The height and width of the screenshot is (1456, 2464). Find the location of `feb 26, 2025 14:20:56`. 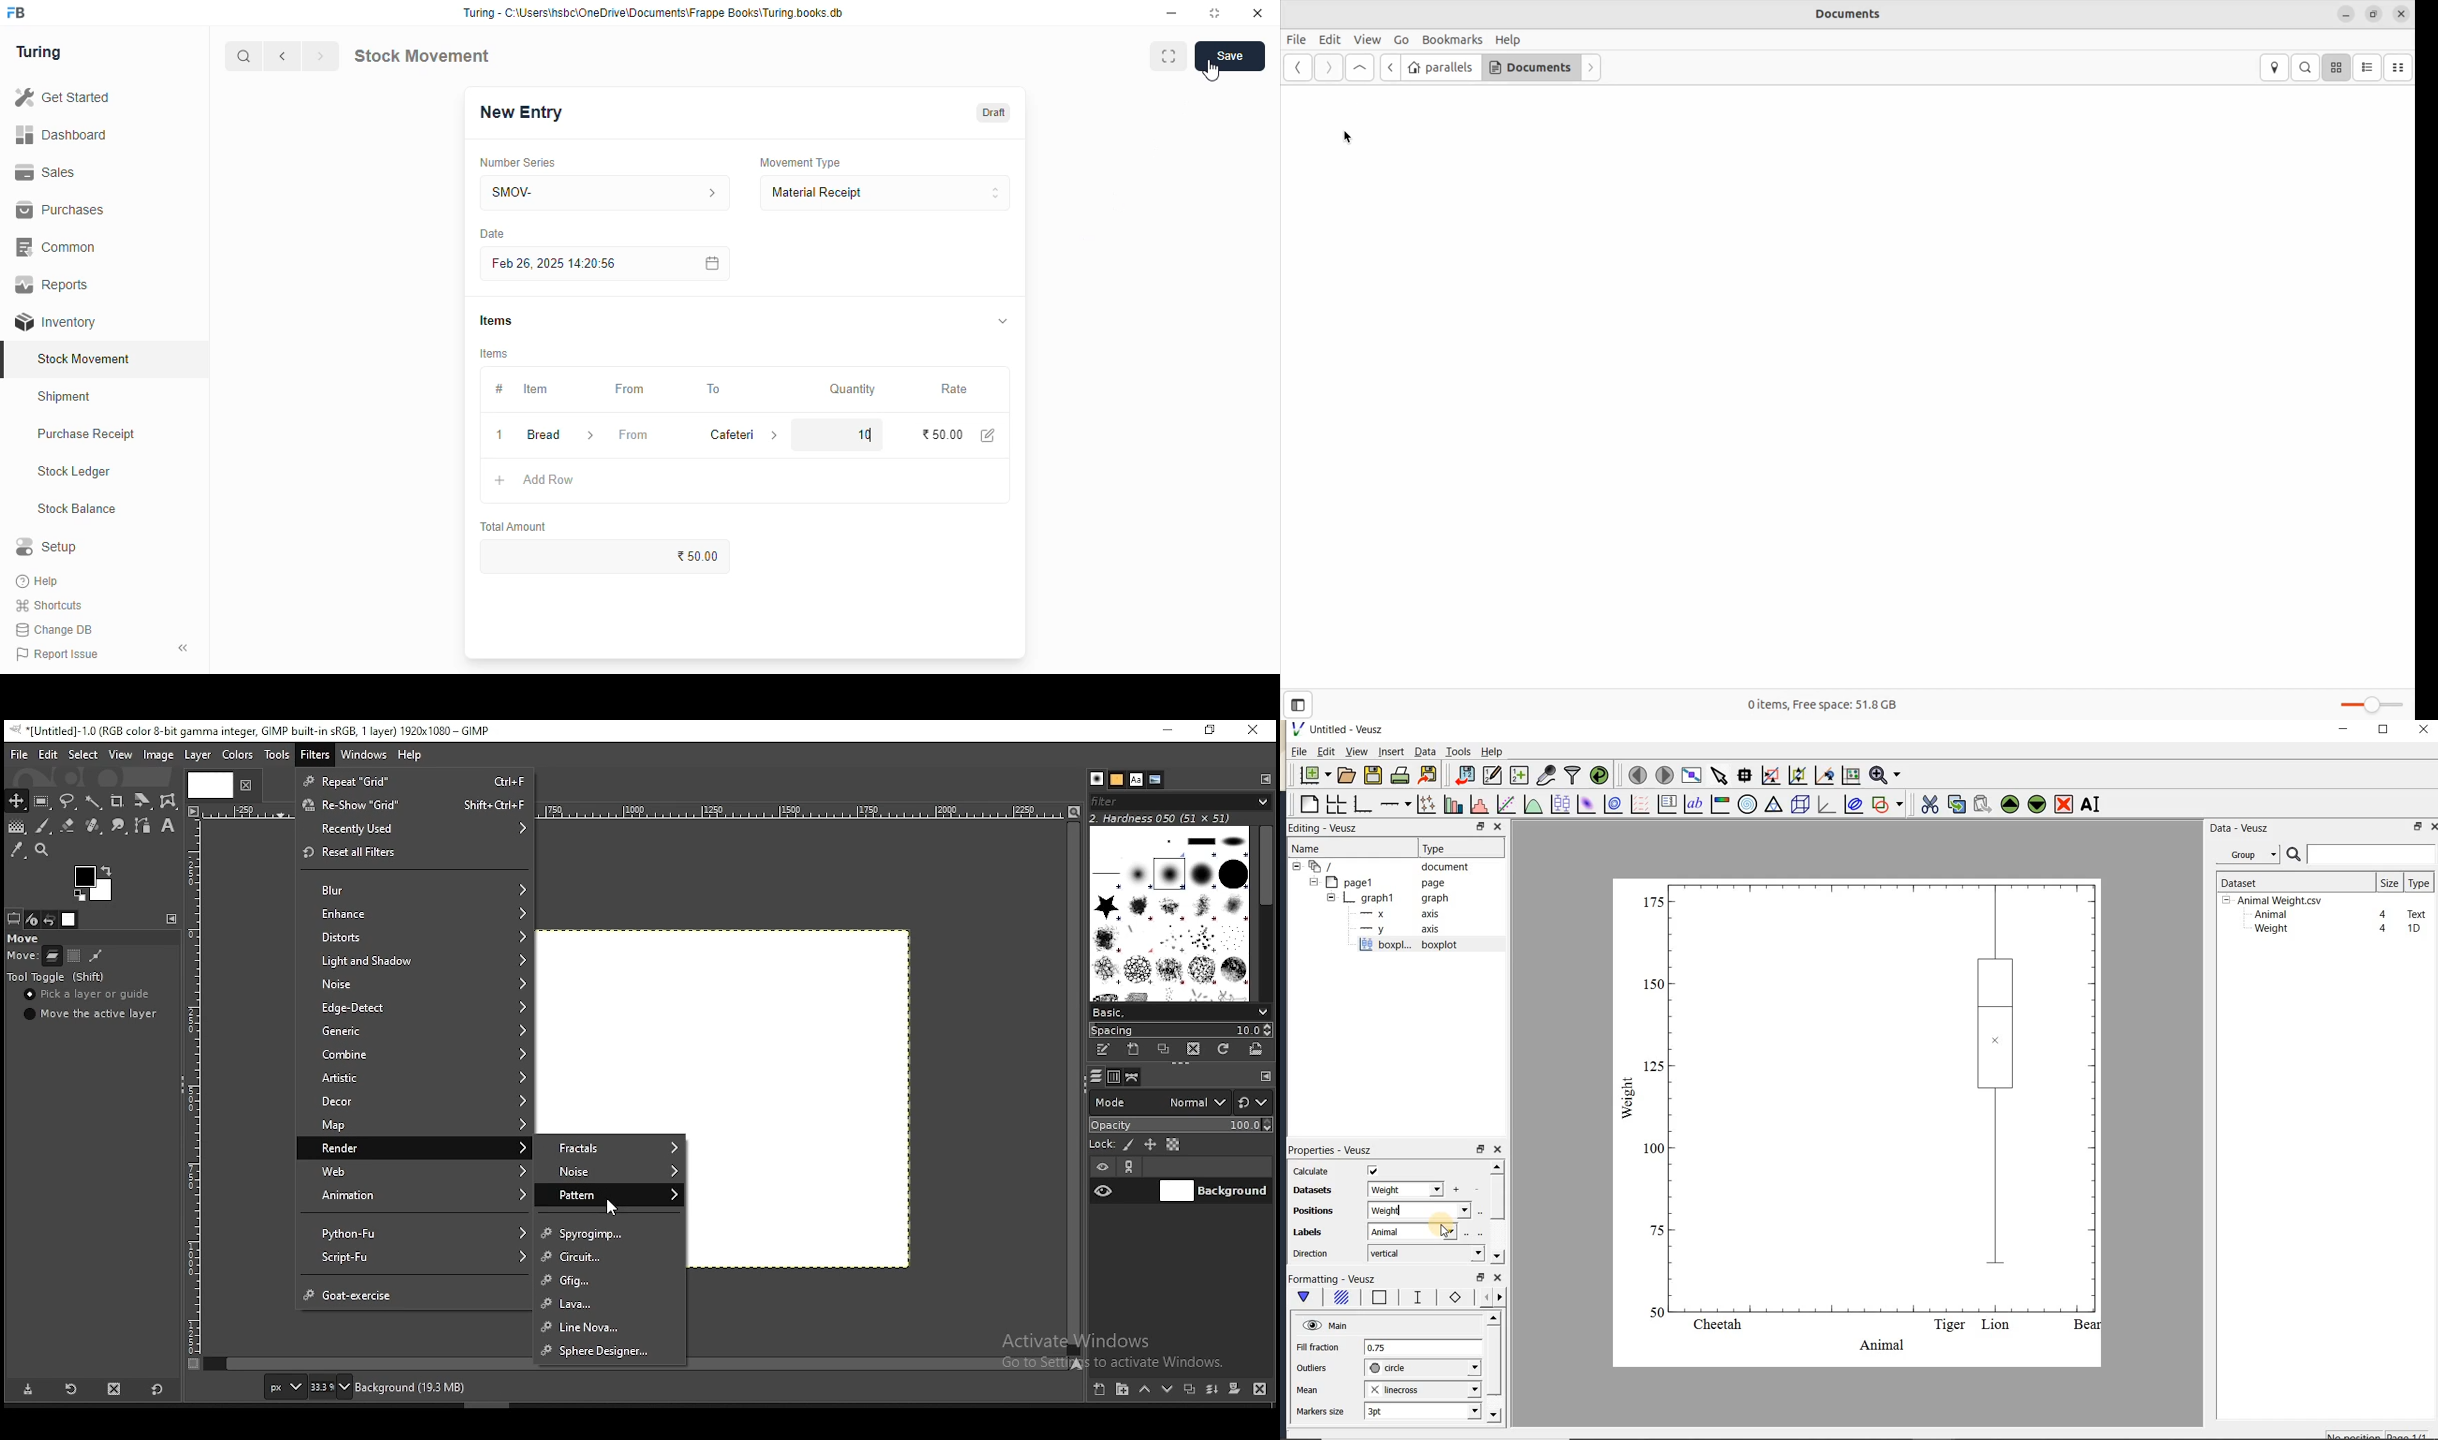

feb 26, 2025 14:20:56 is located at coordinates (558, 264).